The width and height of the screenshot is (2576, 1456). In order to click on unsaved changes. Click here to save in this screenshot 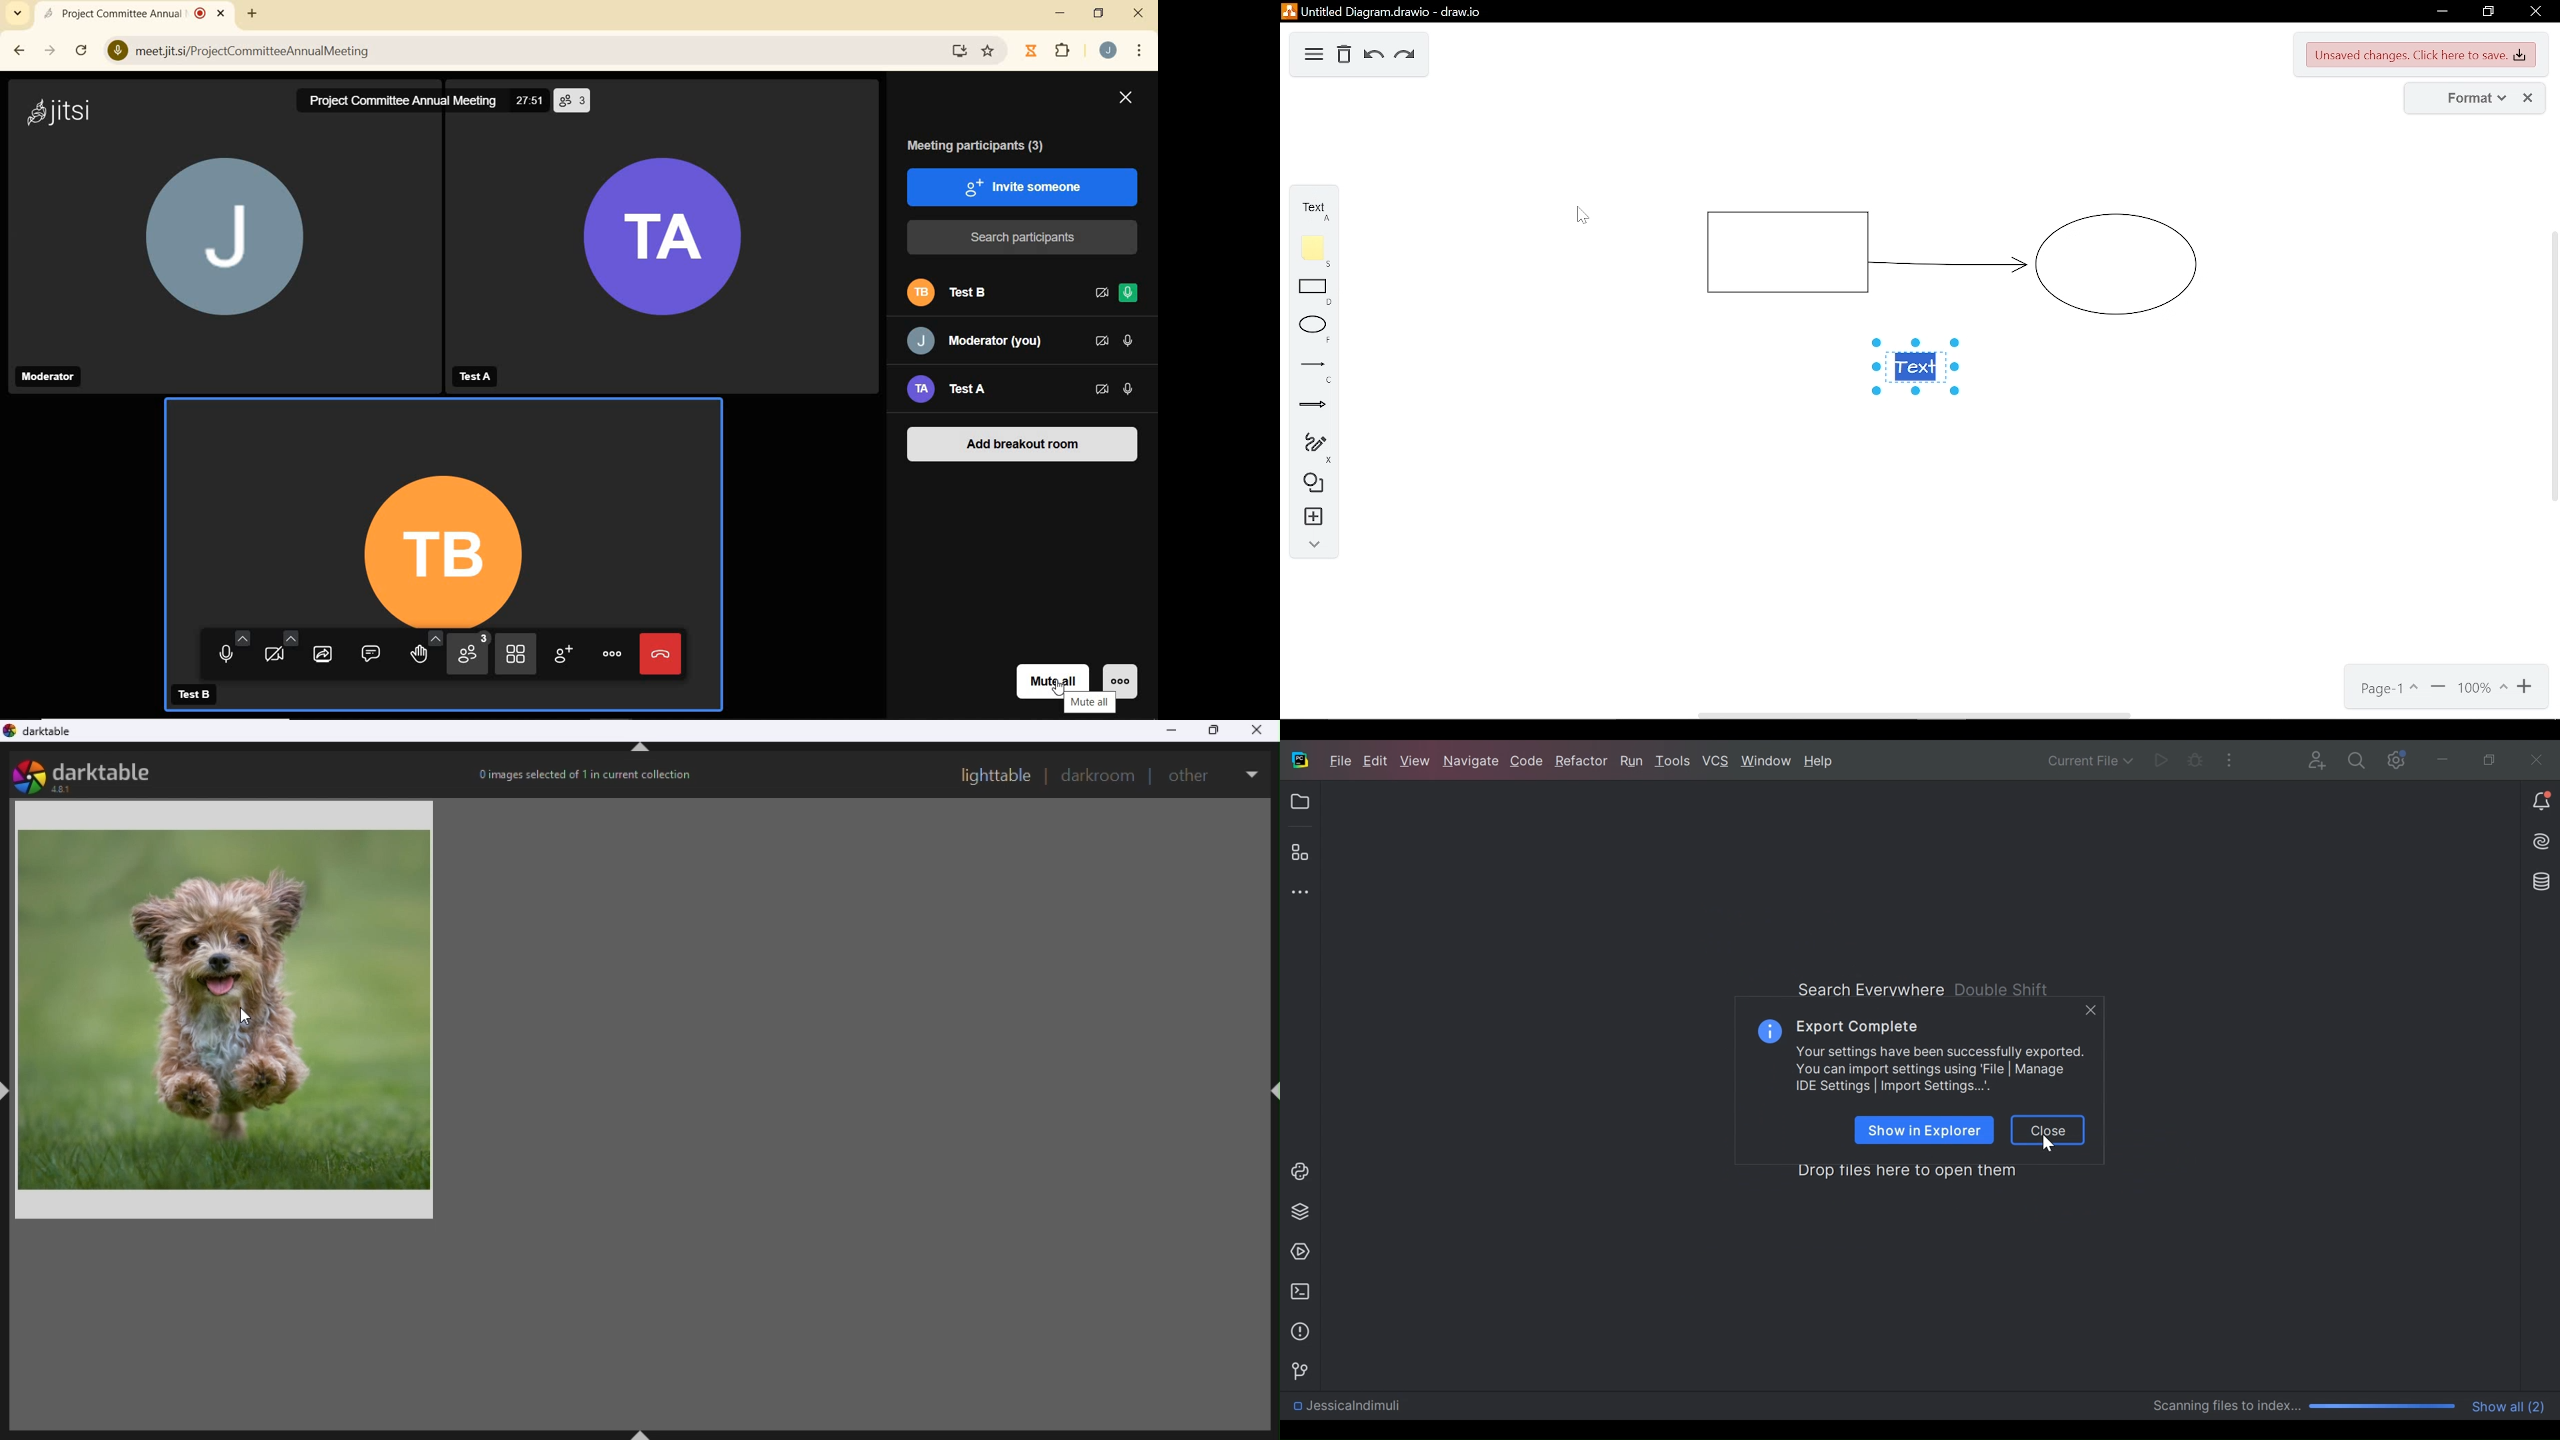, I will do `click(2422, 55)`.